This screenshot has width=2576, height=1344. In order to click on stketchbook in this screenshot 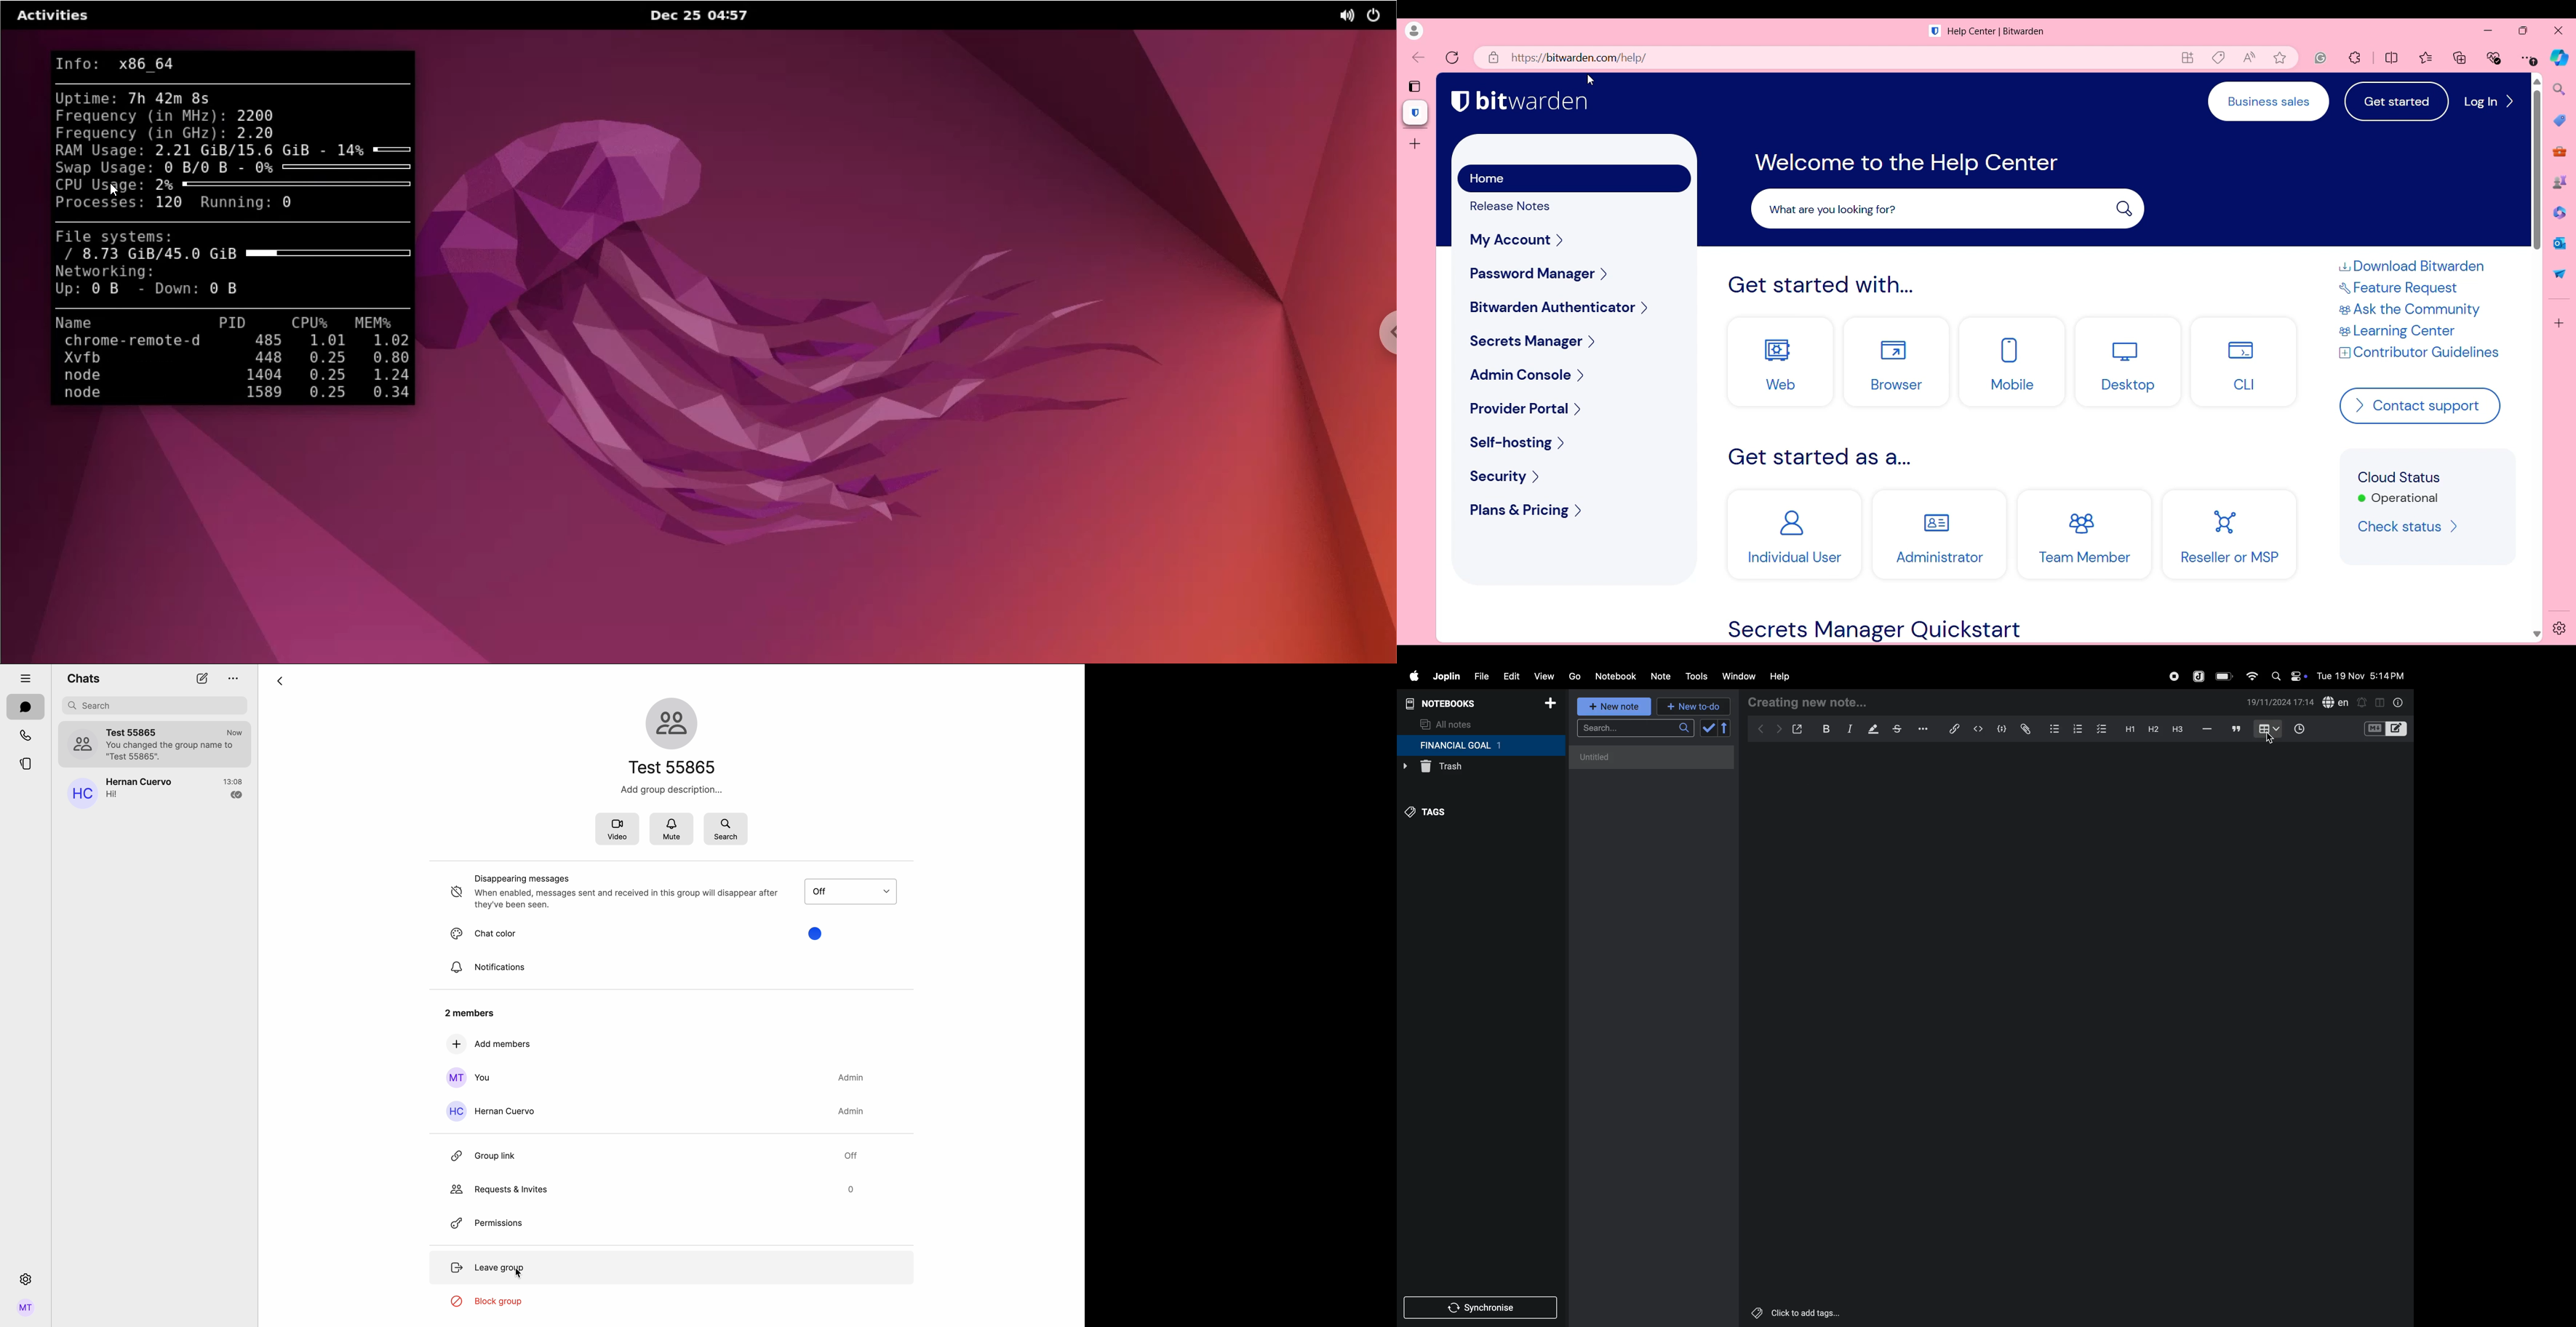, I will do `click(1898, 730)`.